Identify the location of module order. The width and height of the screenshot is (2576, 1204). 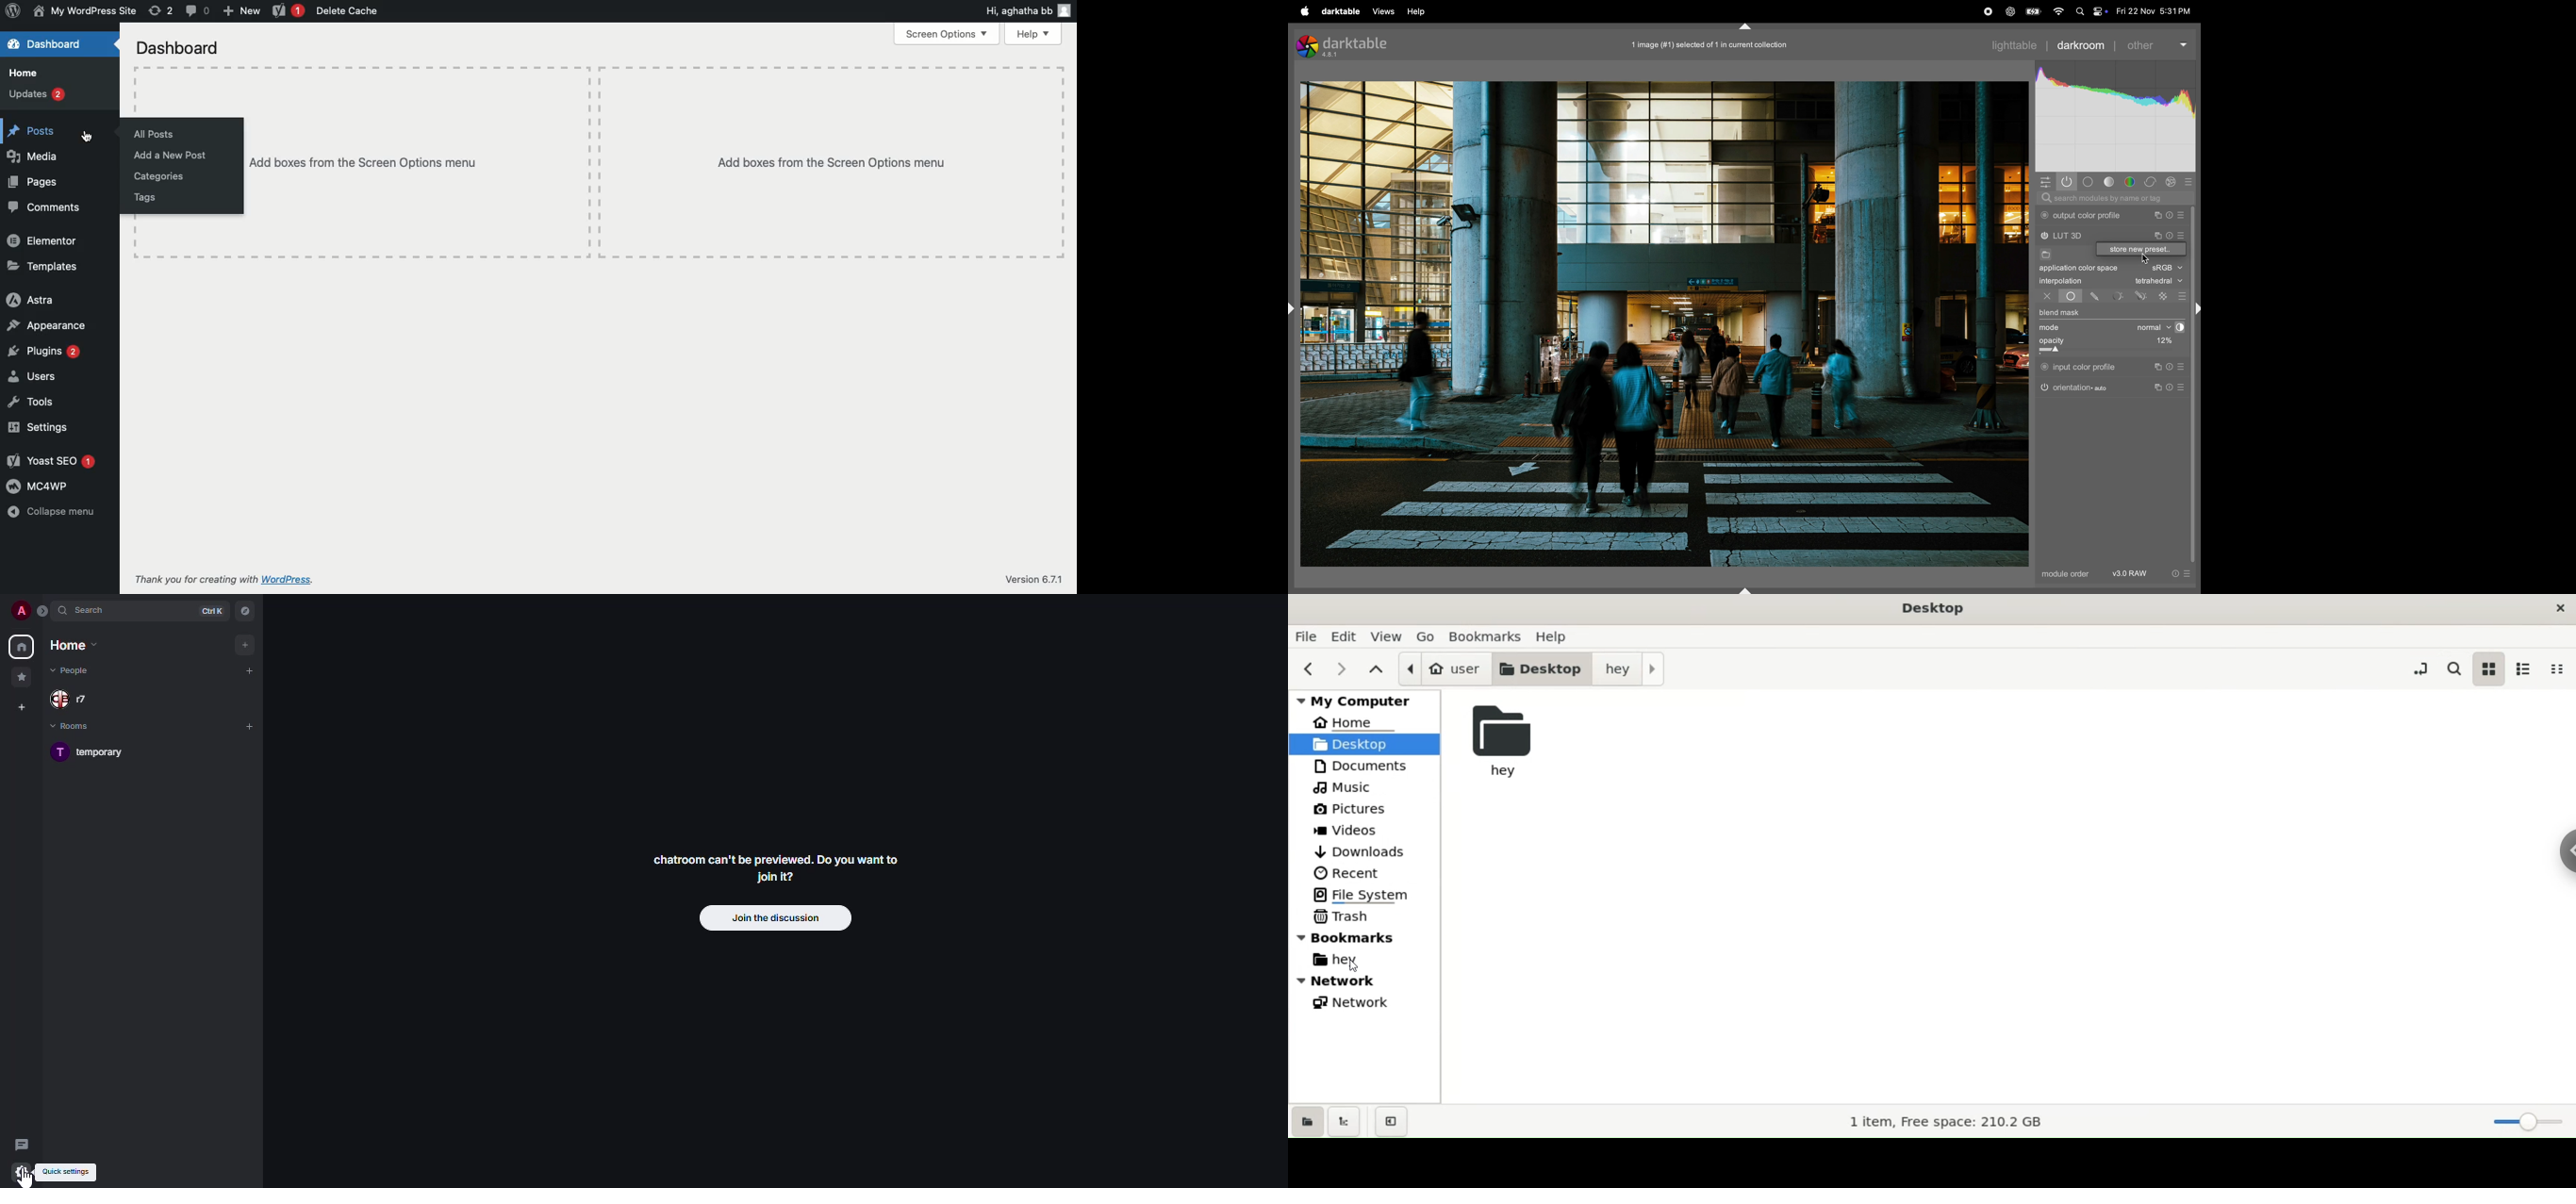
(2063, 575).